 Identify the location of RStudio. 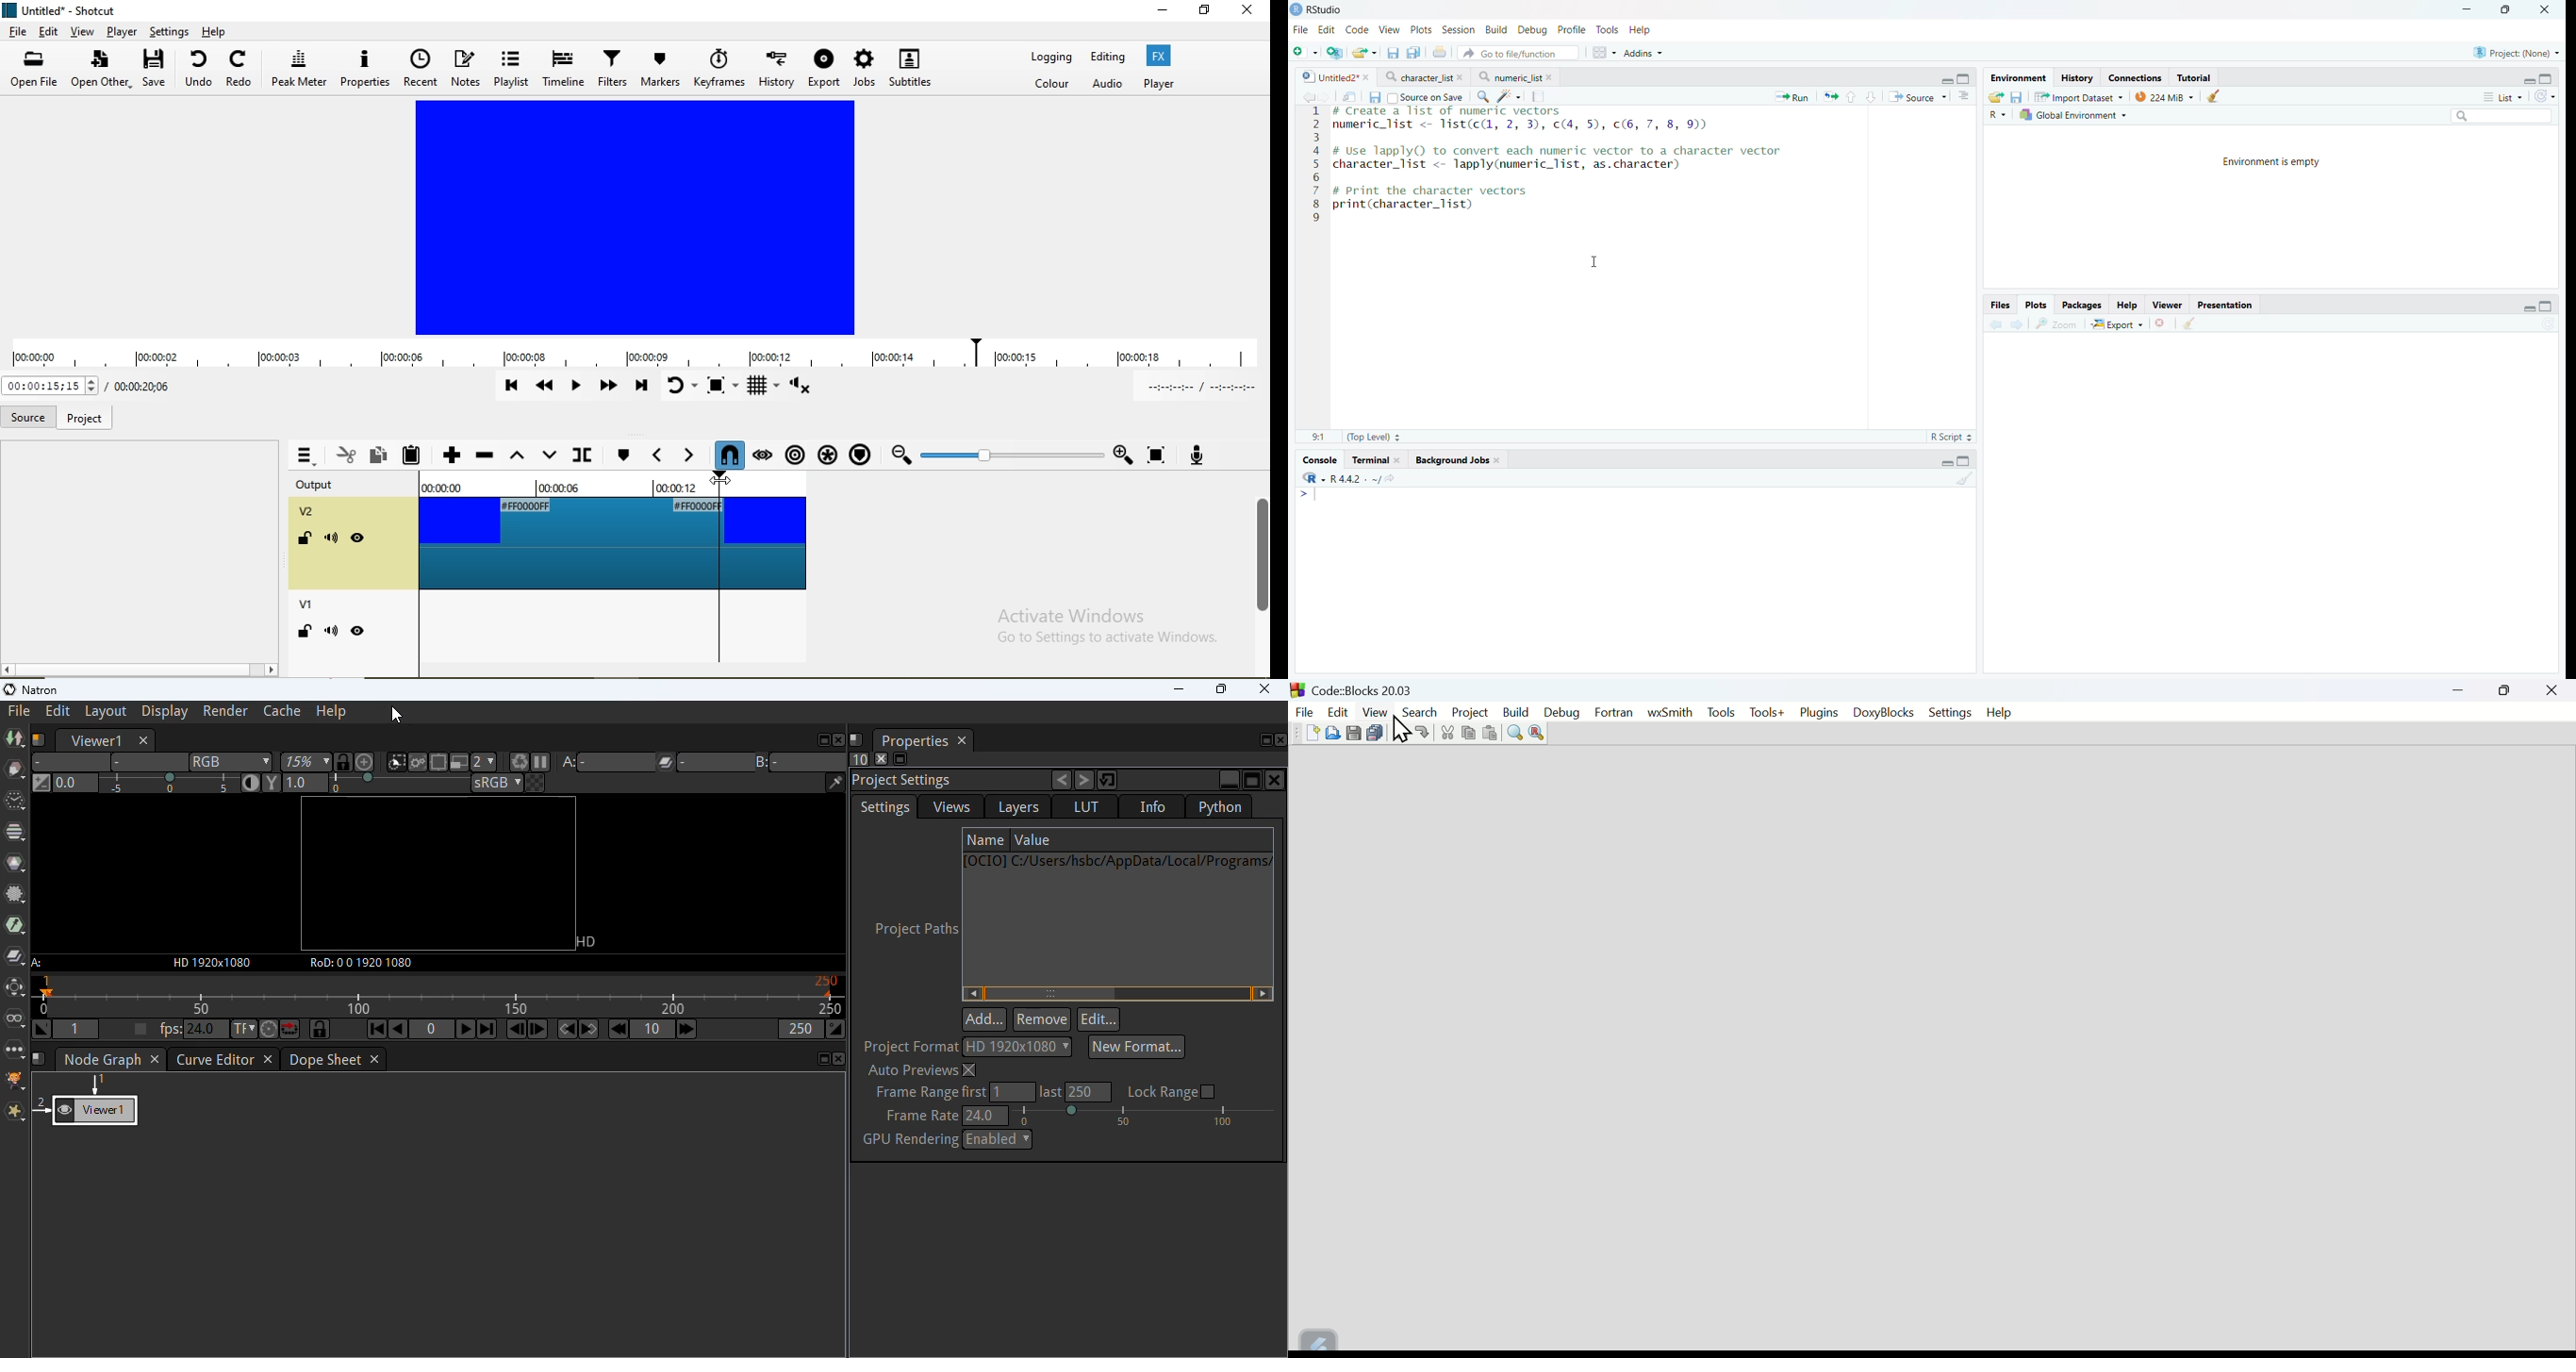
(1318, 9).